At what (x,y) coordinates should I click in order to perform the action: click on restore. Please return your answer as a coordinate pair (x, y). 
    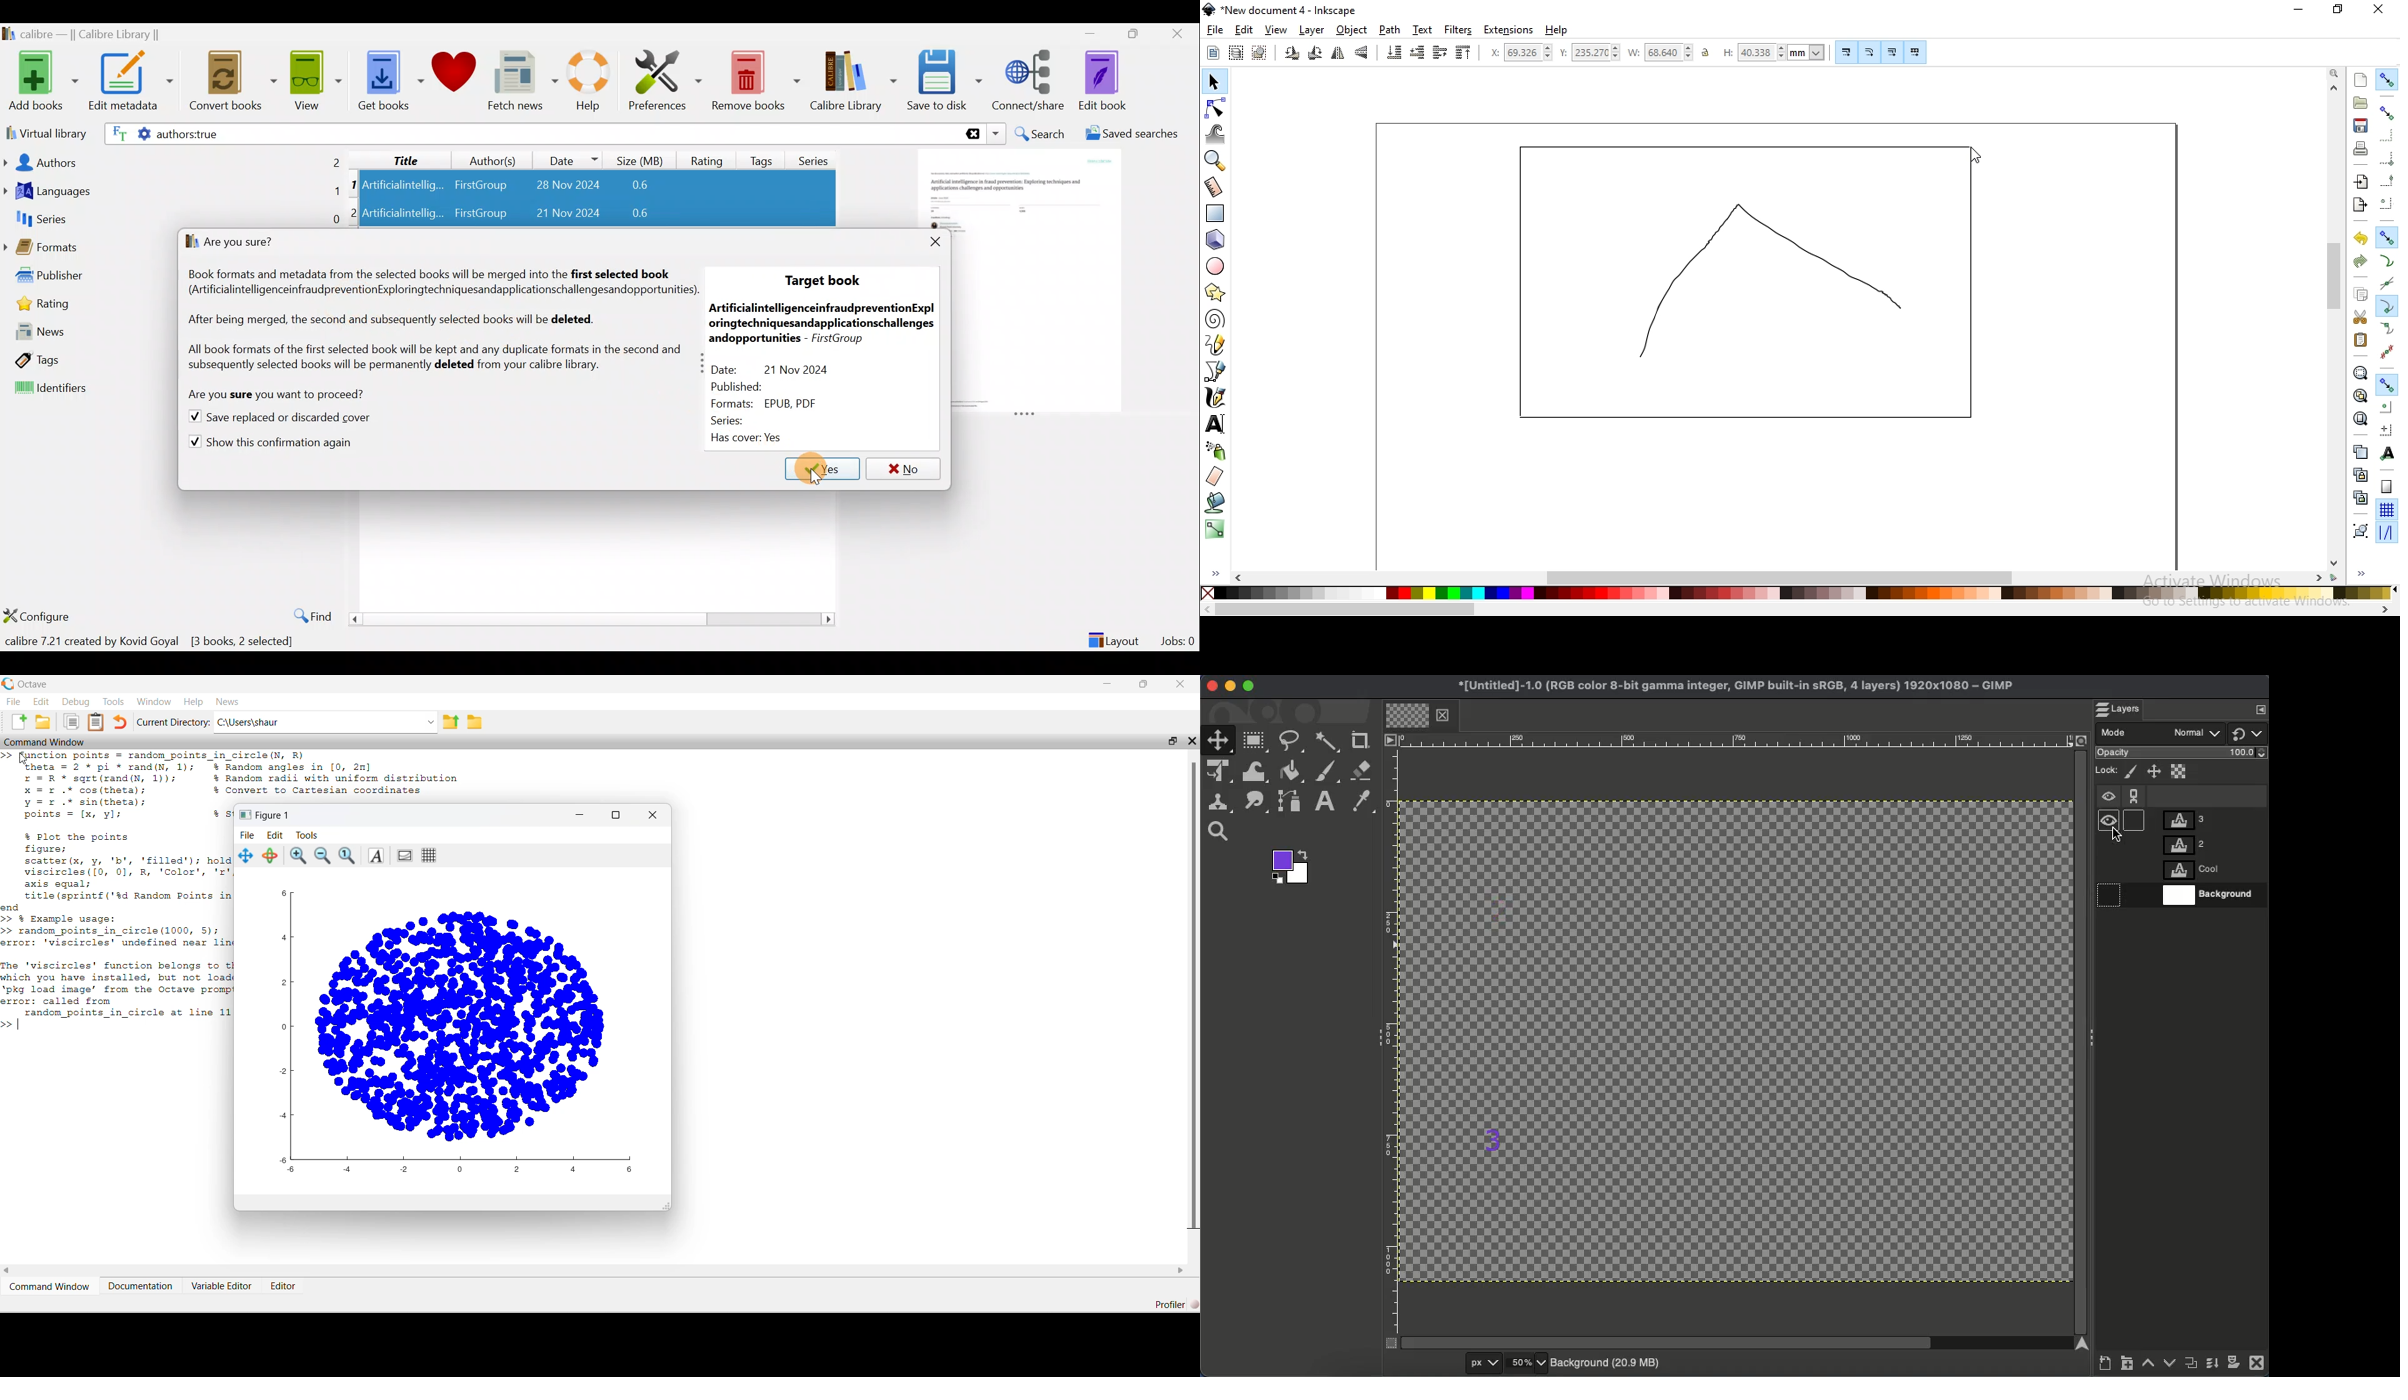
    Looking at the image, I should click on (1172, 741).